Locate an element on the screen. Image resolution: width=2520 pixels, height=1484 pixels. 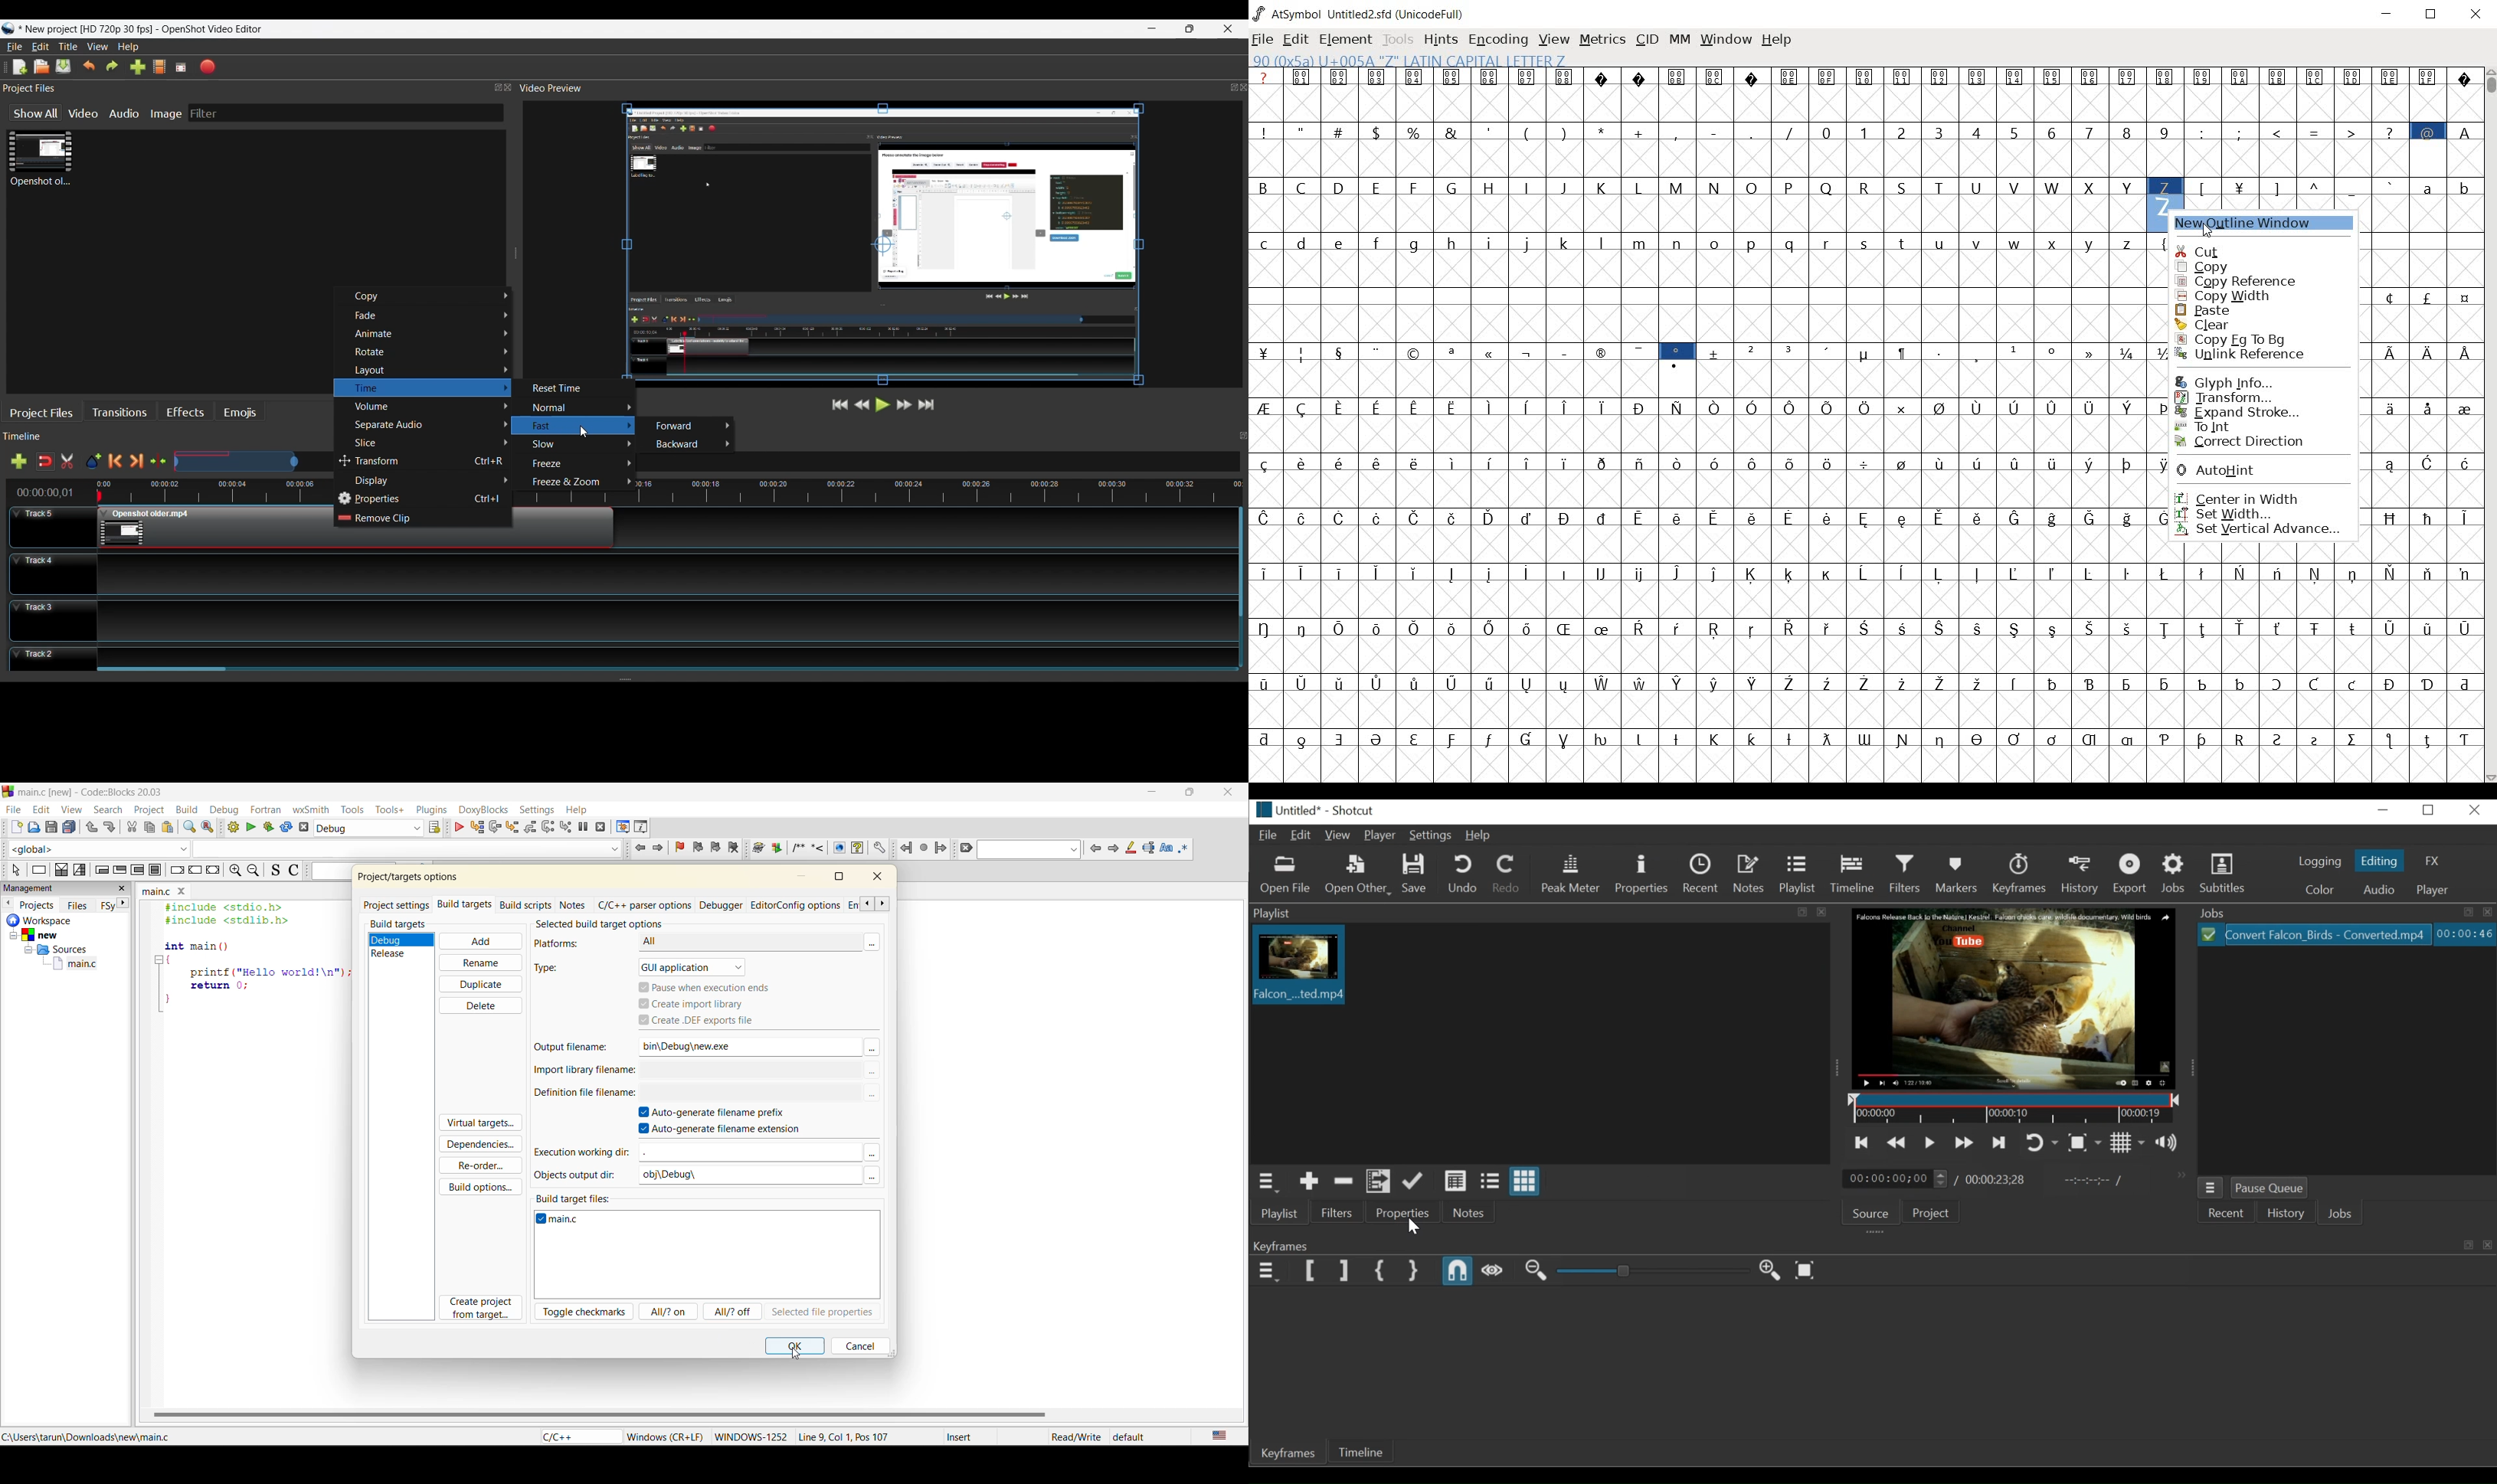
Rewind is located at coordinates (863, 404).